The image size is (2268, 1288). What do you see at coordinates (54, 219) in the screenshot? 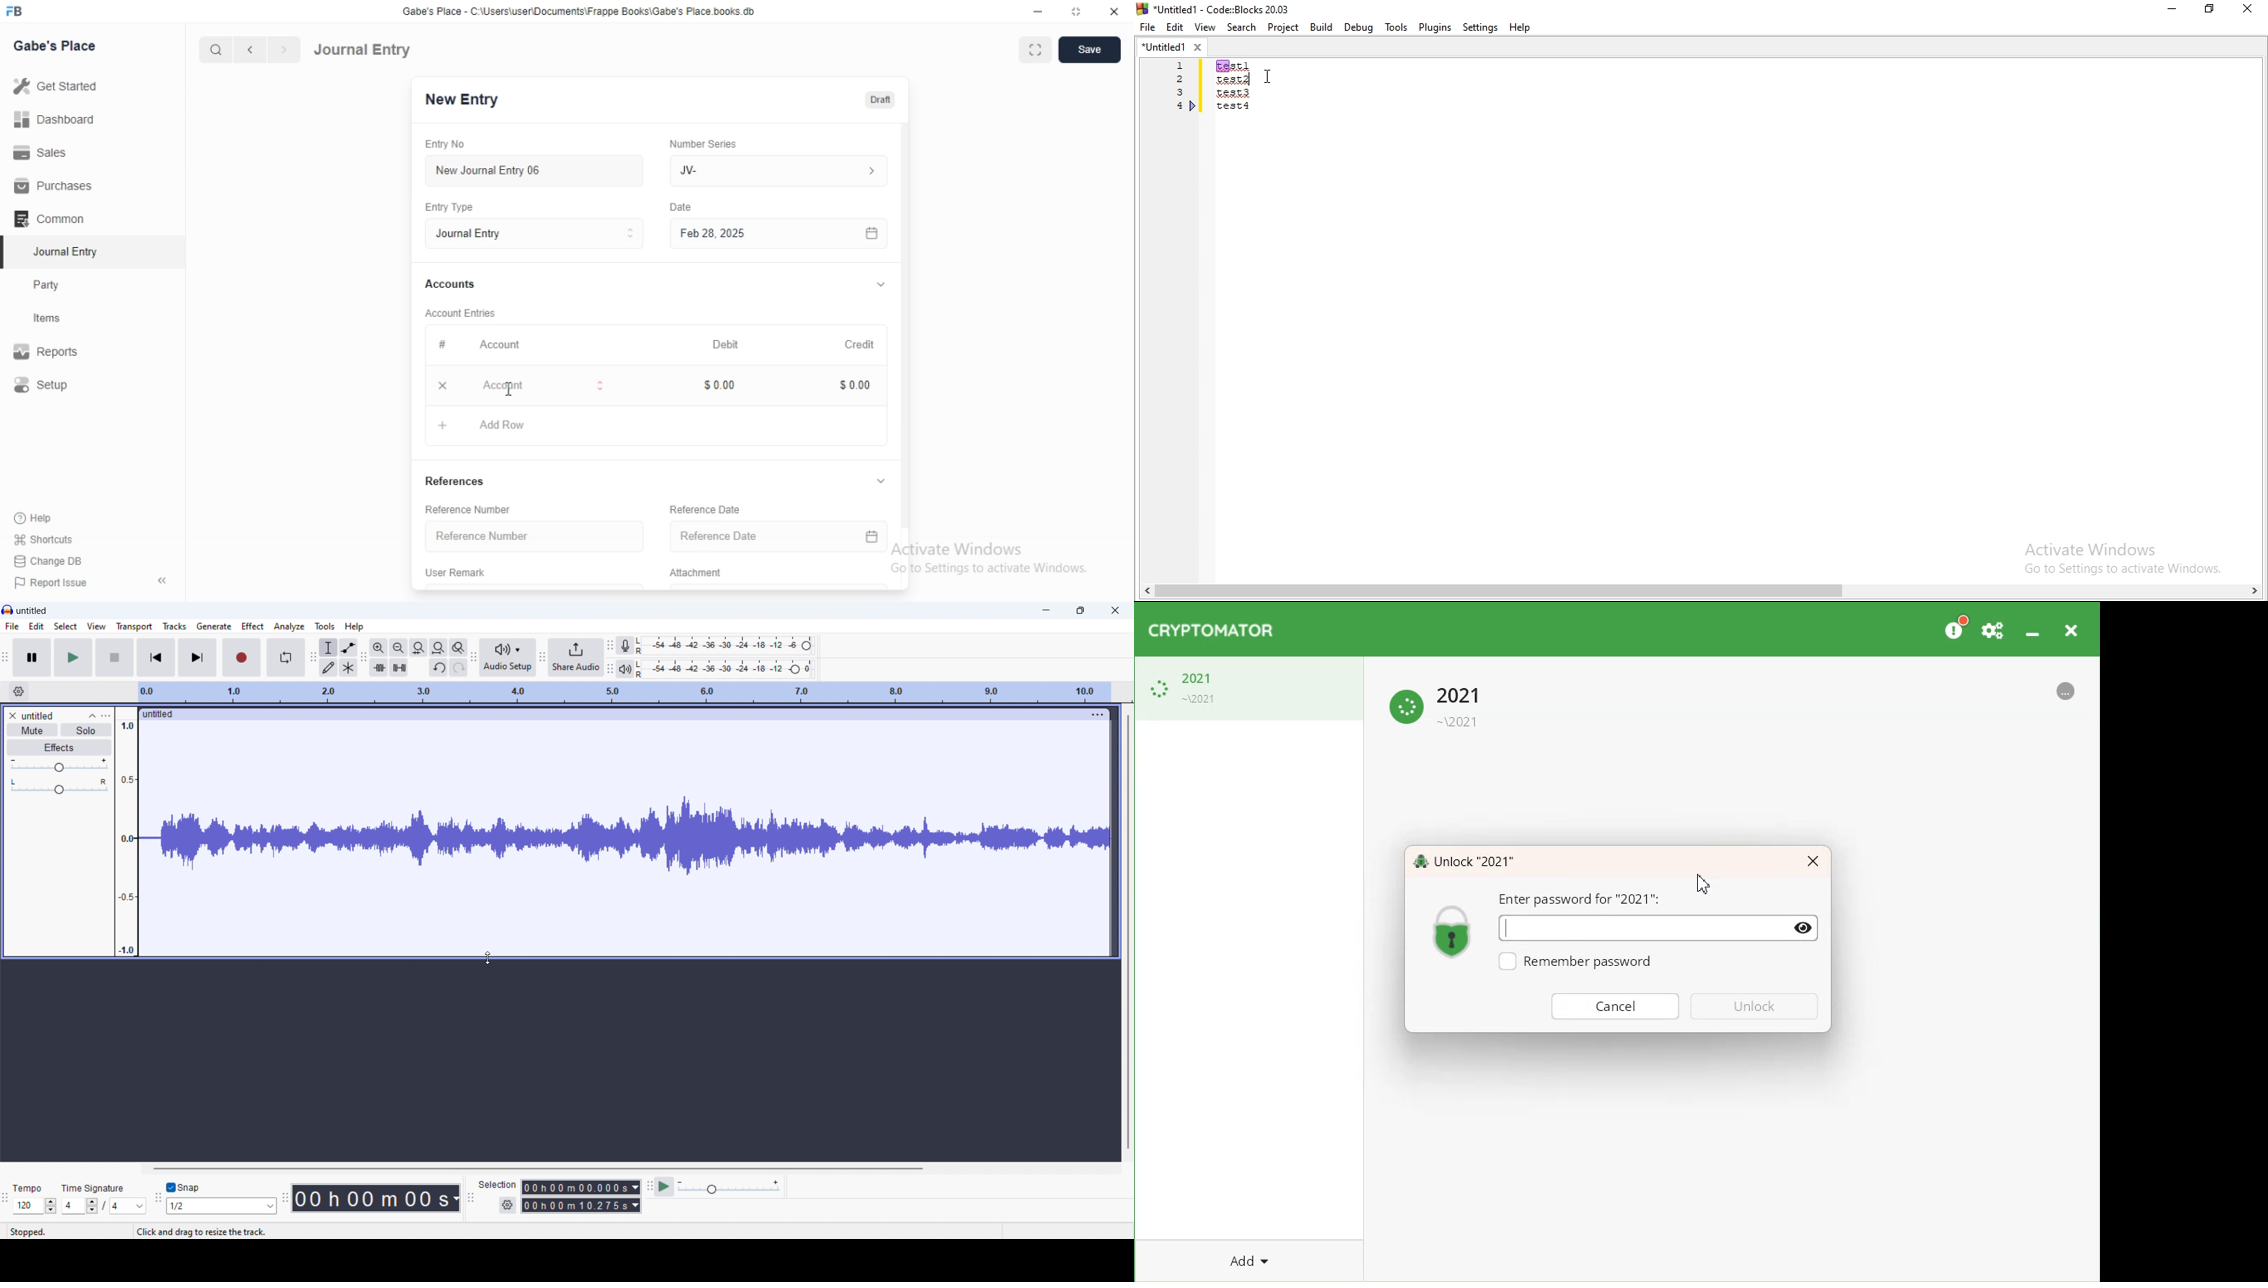
I see `Common` at bounding box center [54, 219].